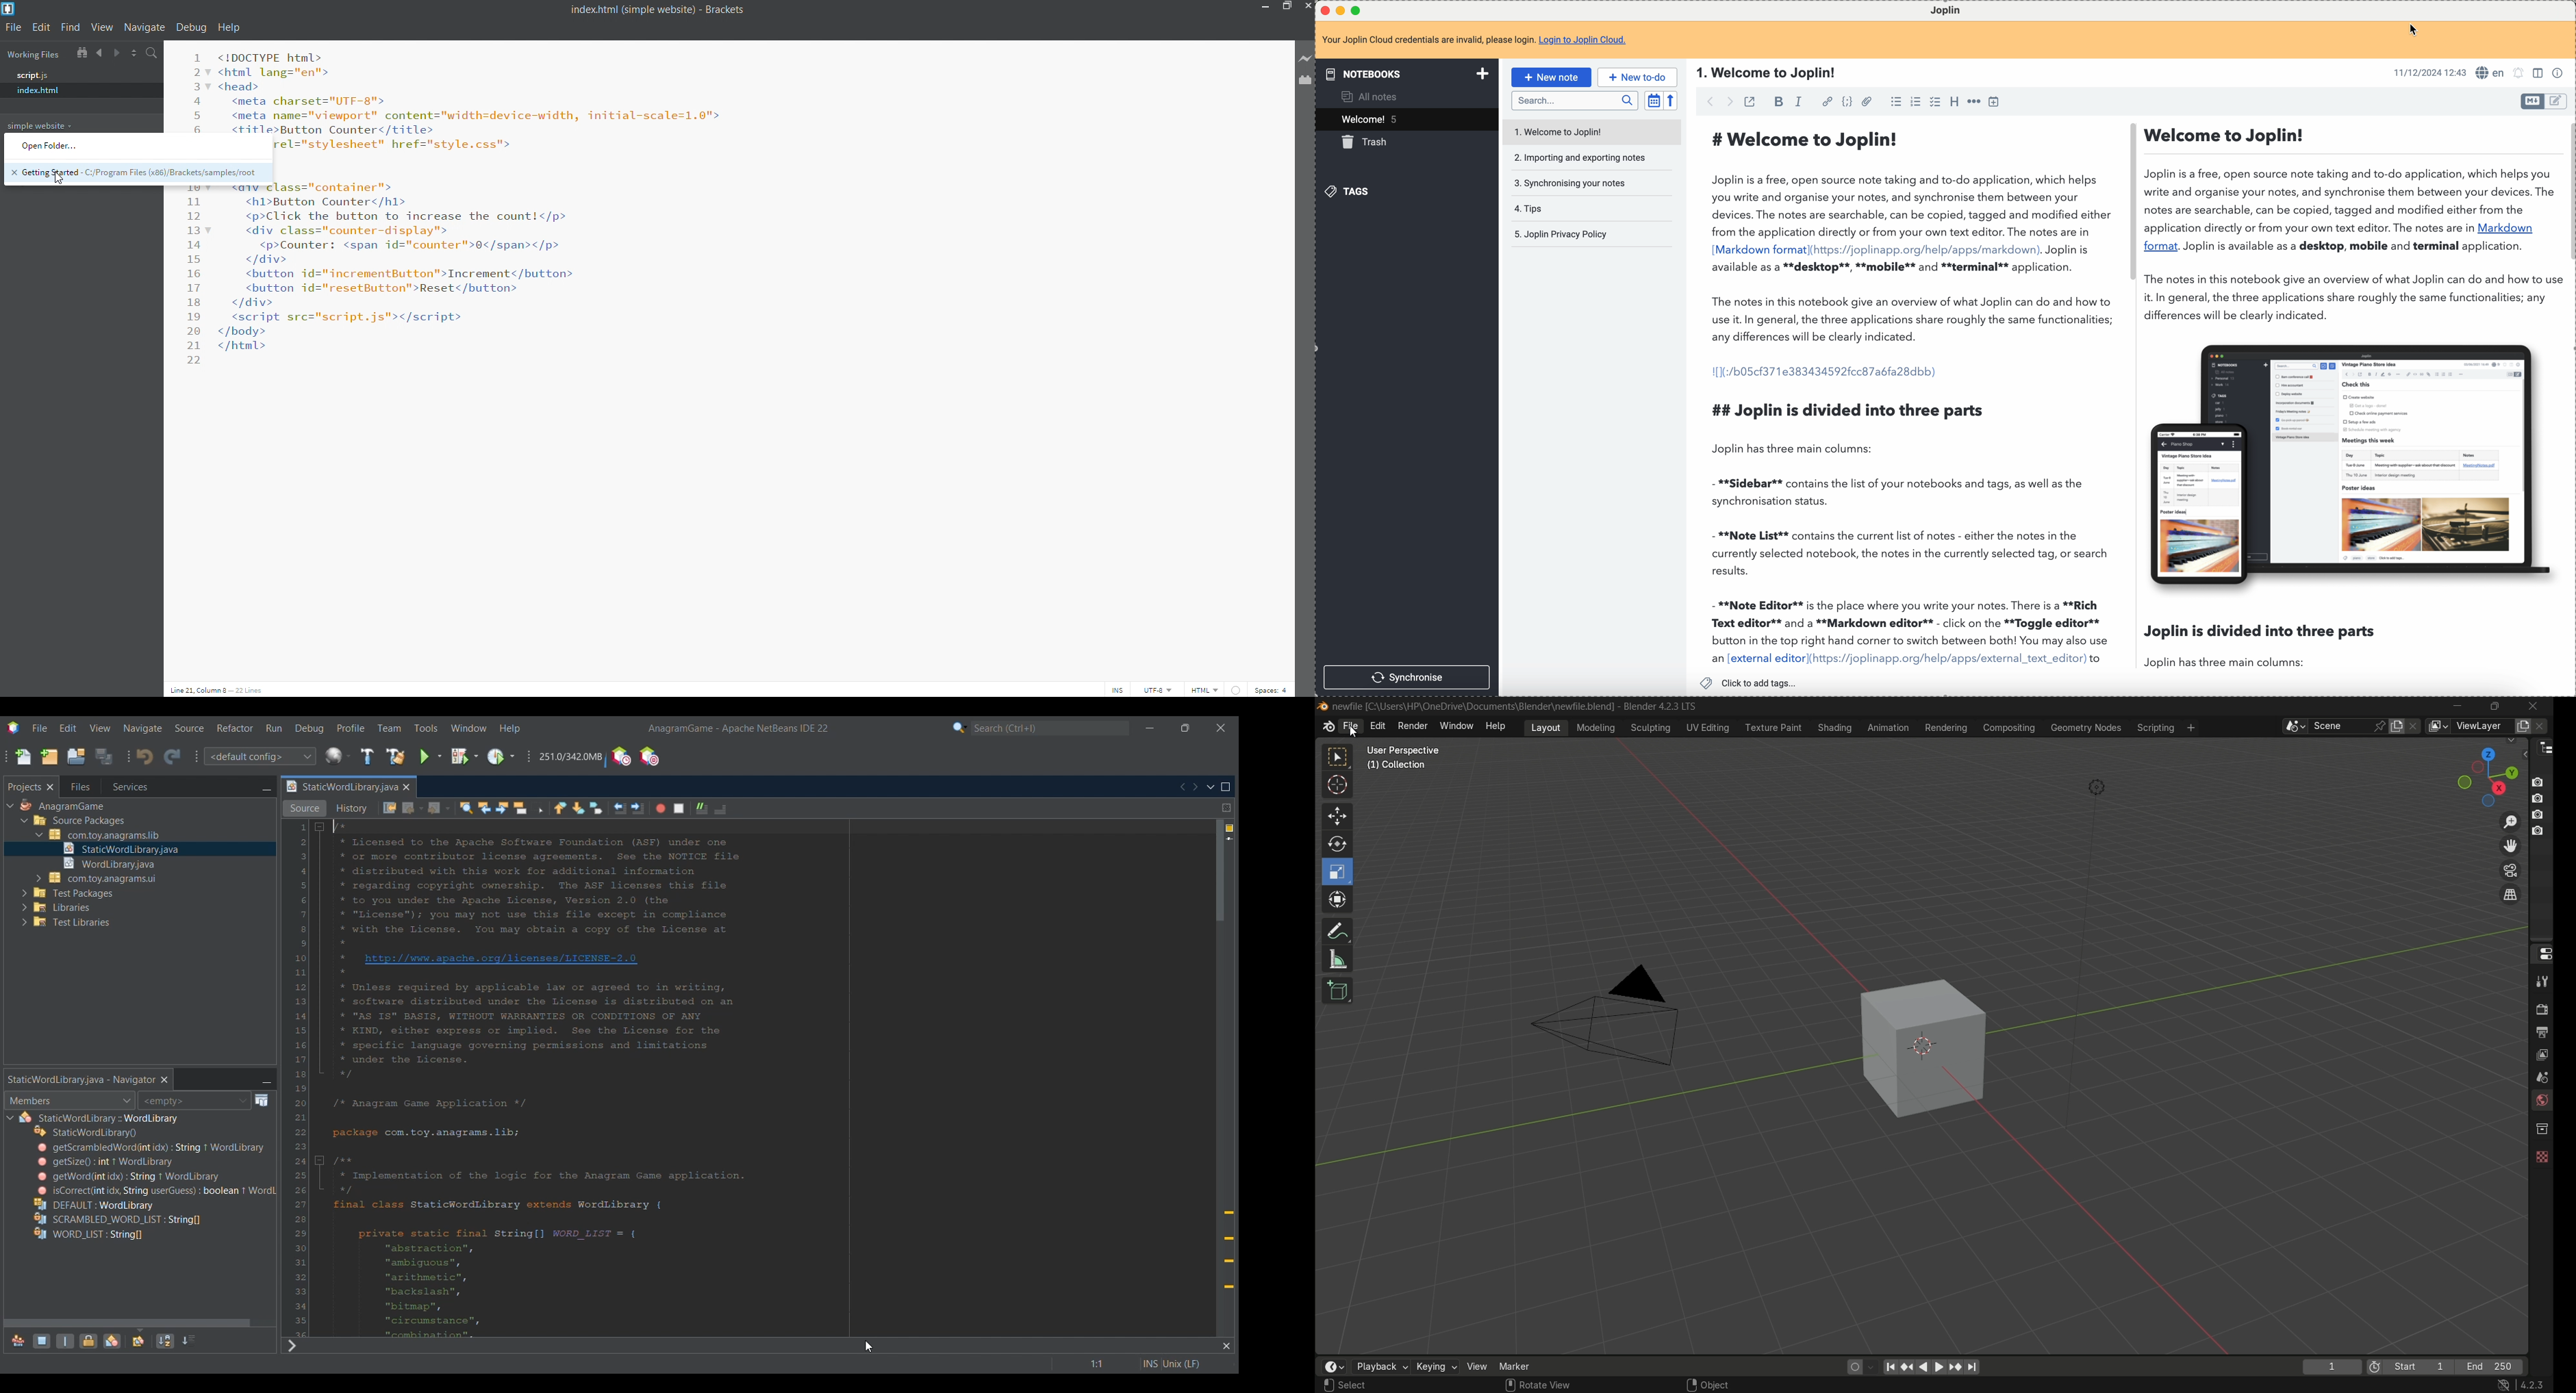  I want to click on , so click(117, 1219).